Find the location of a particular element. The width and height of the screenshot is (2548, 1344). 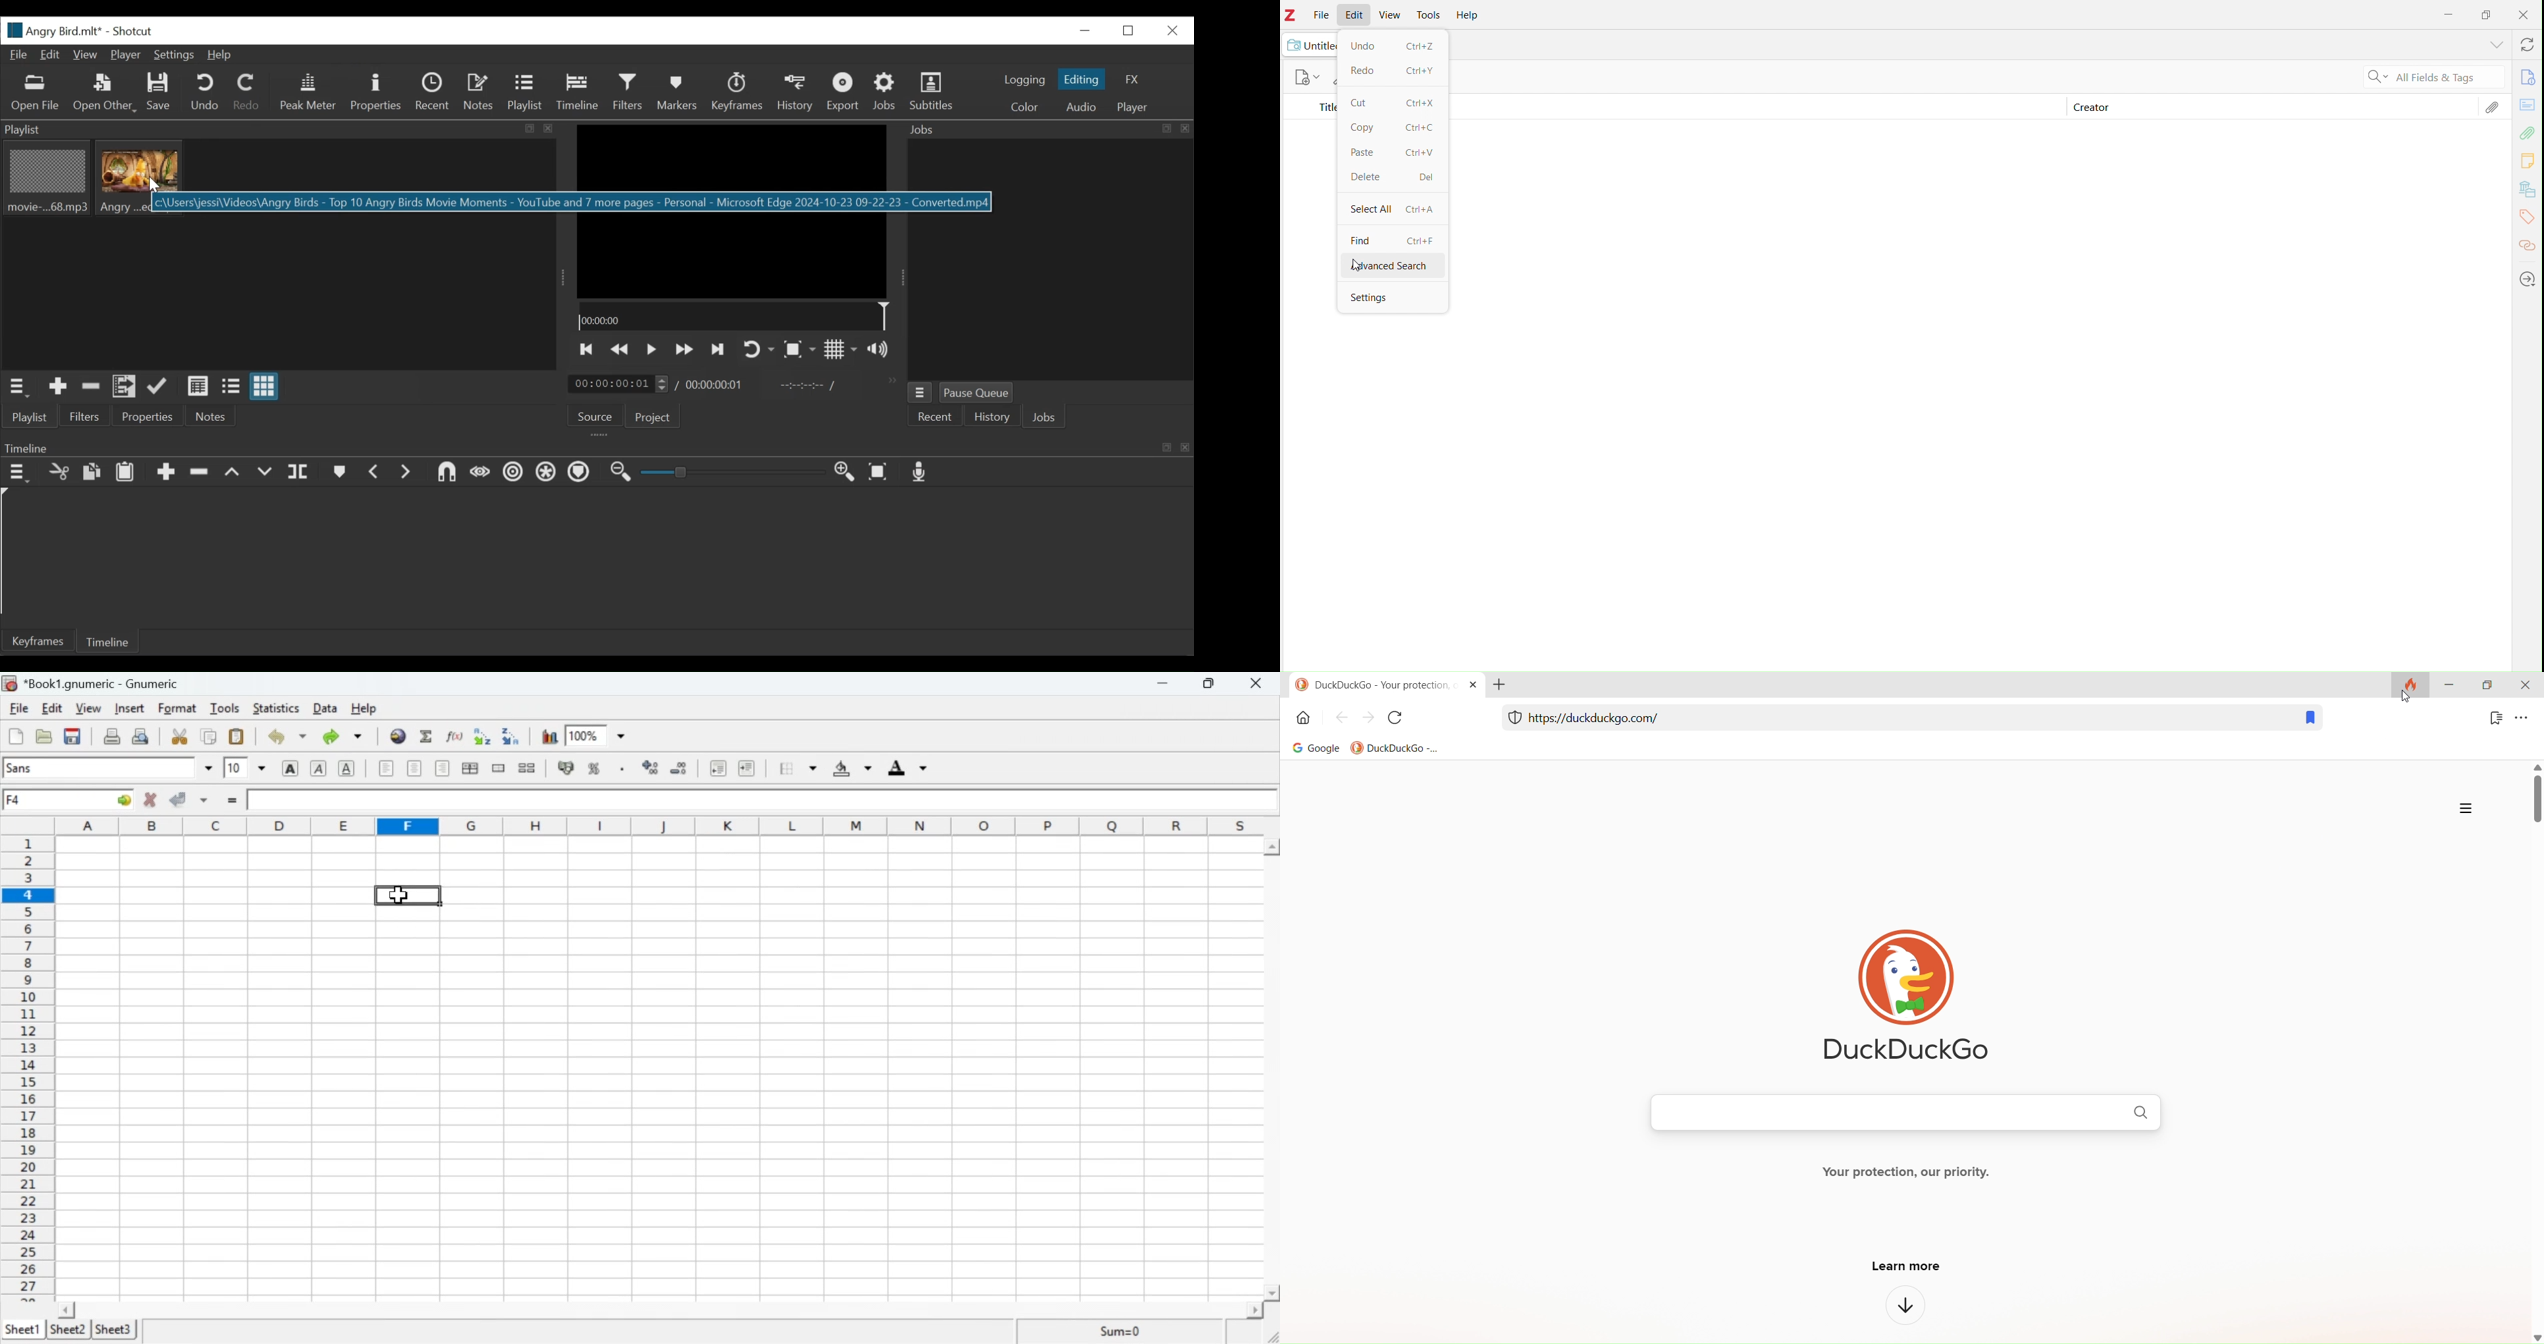

Search is located at coordinates (2374, 79).